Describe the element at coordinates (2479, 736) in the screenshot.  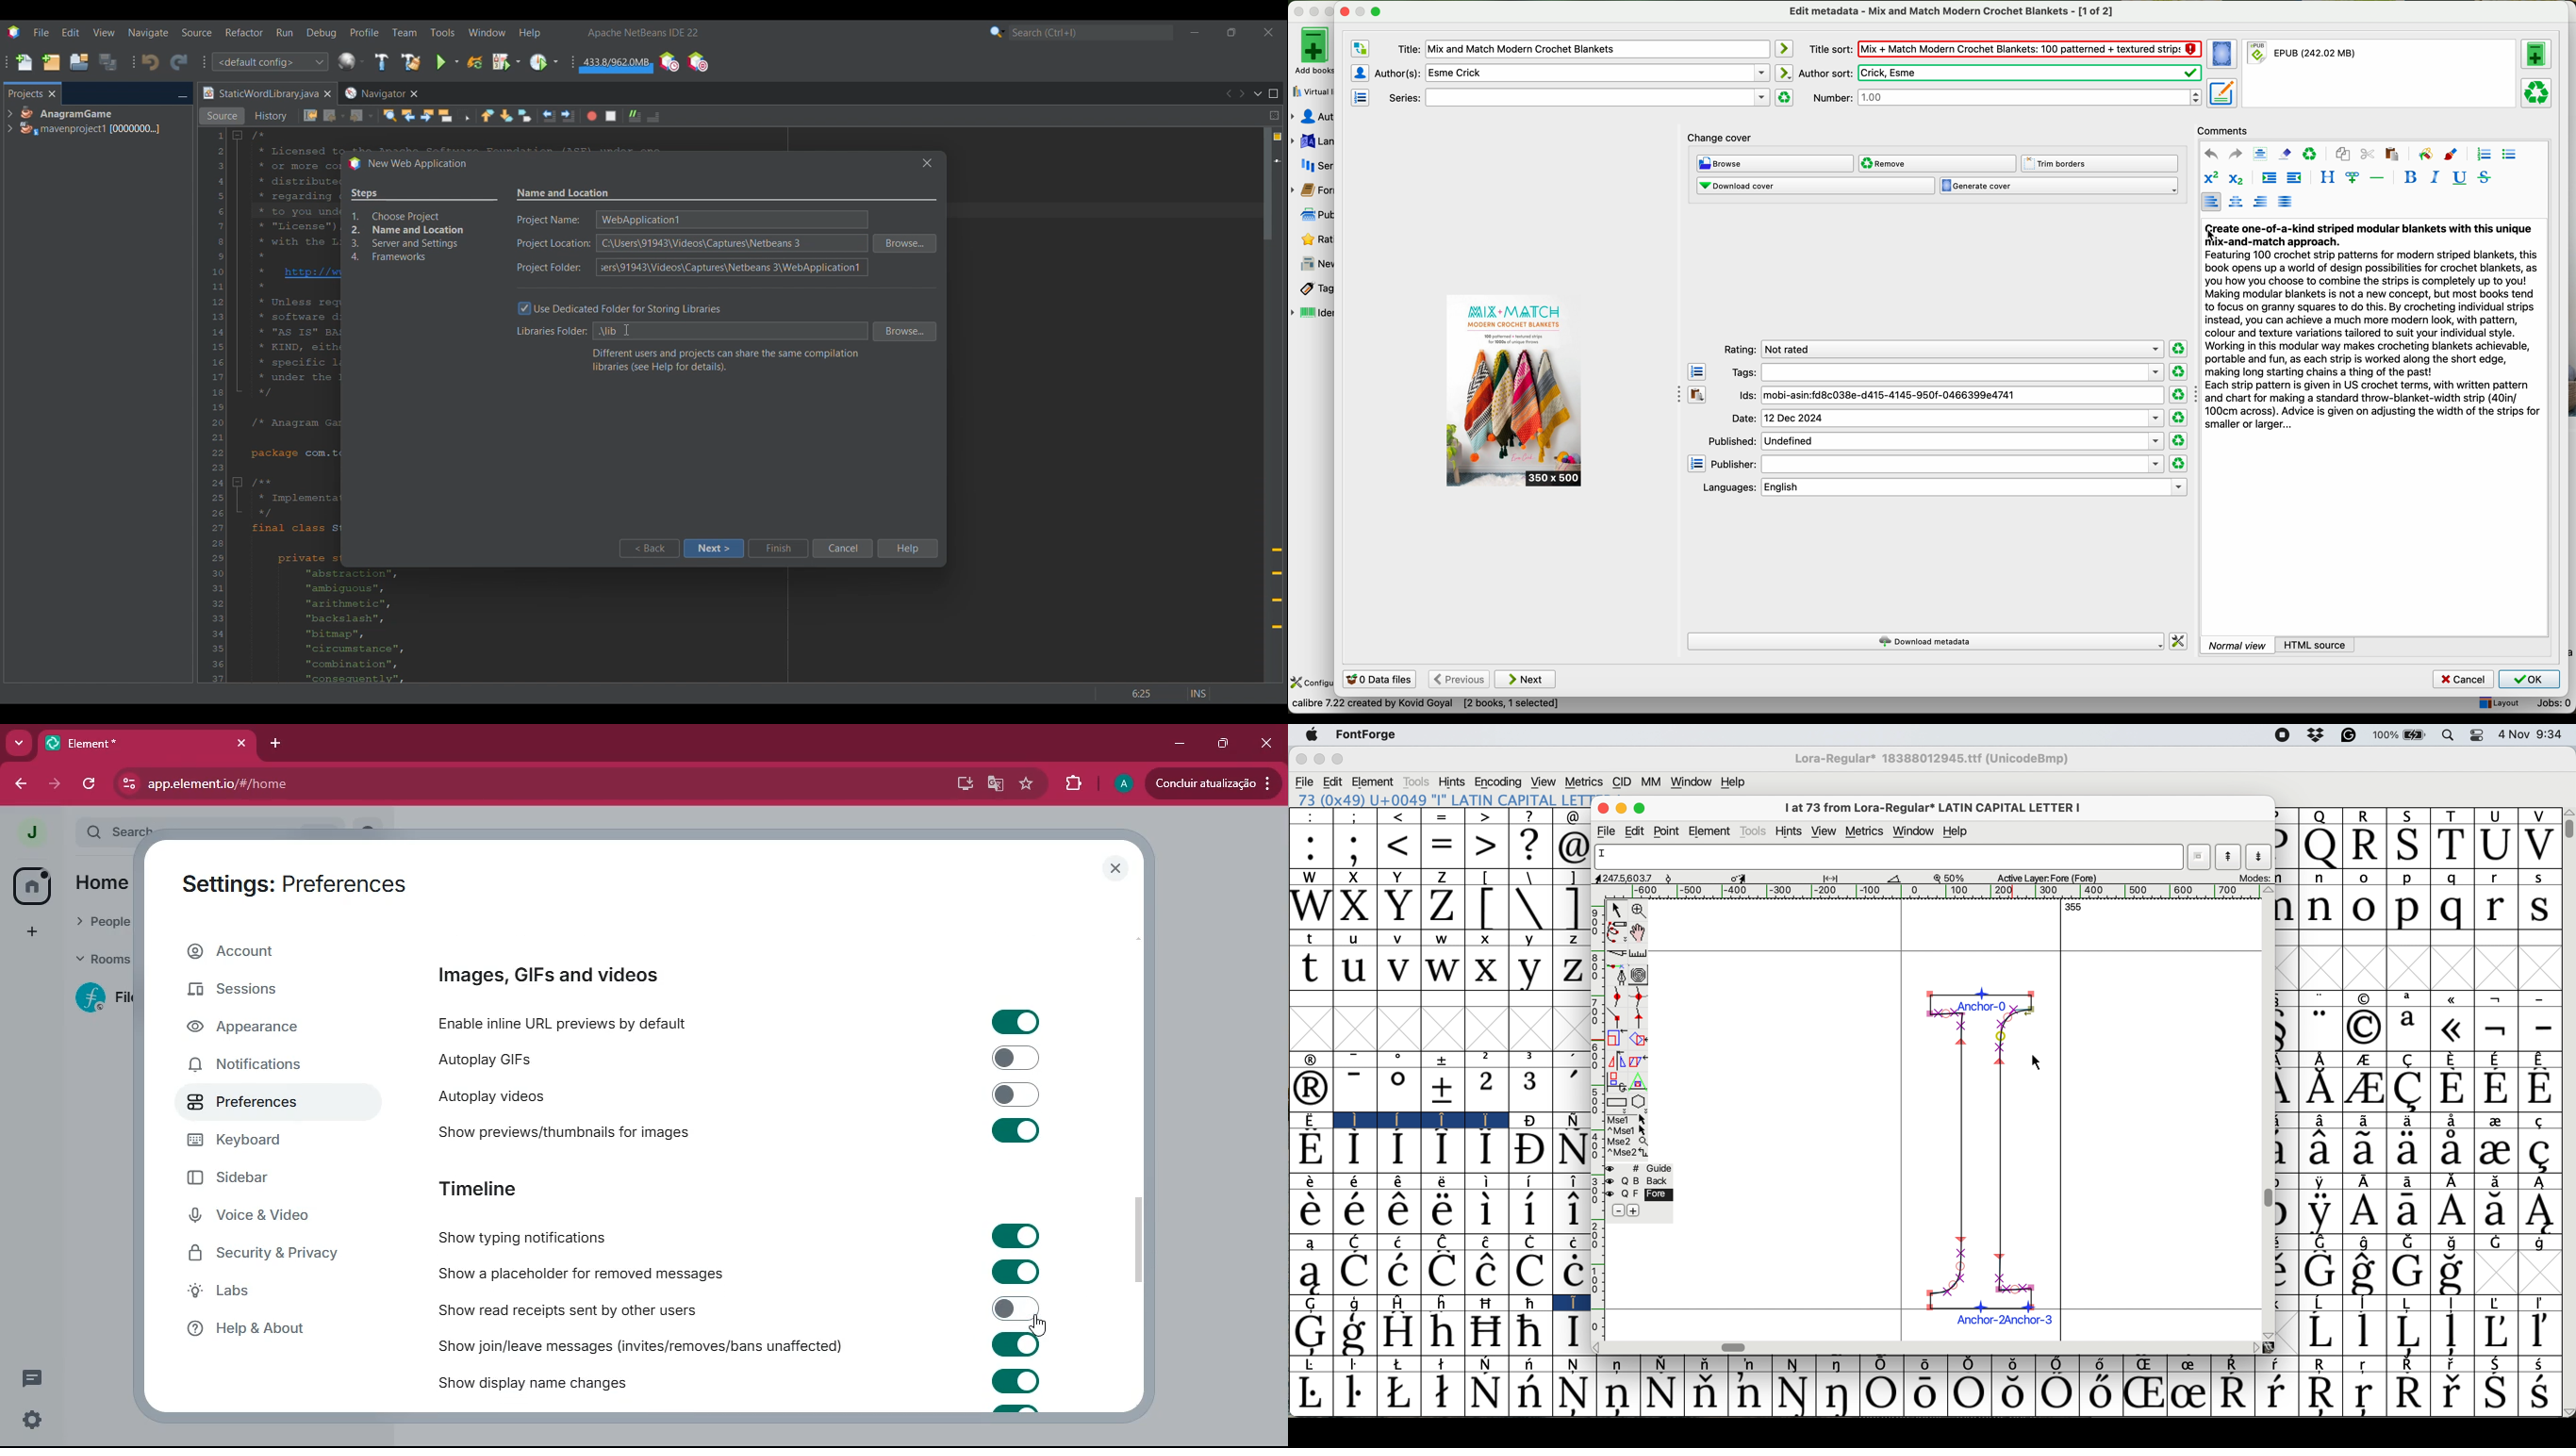
I see `control center` at that location.